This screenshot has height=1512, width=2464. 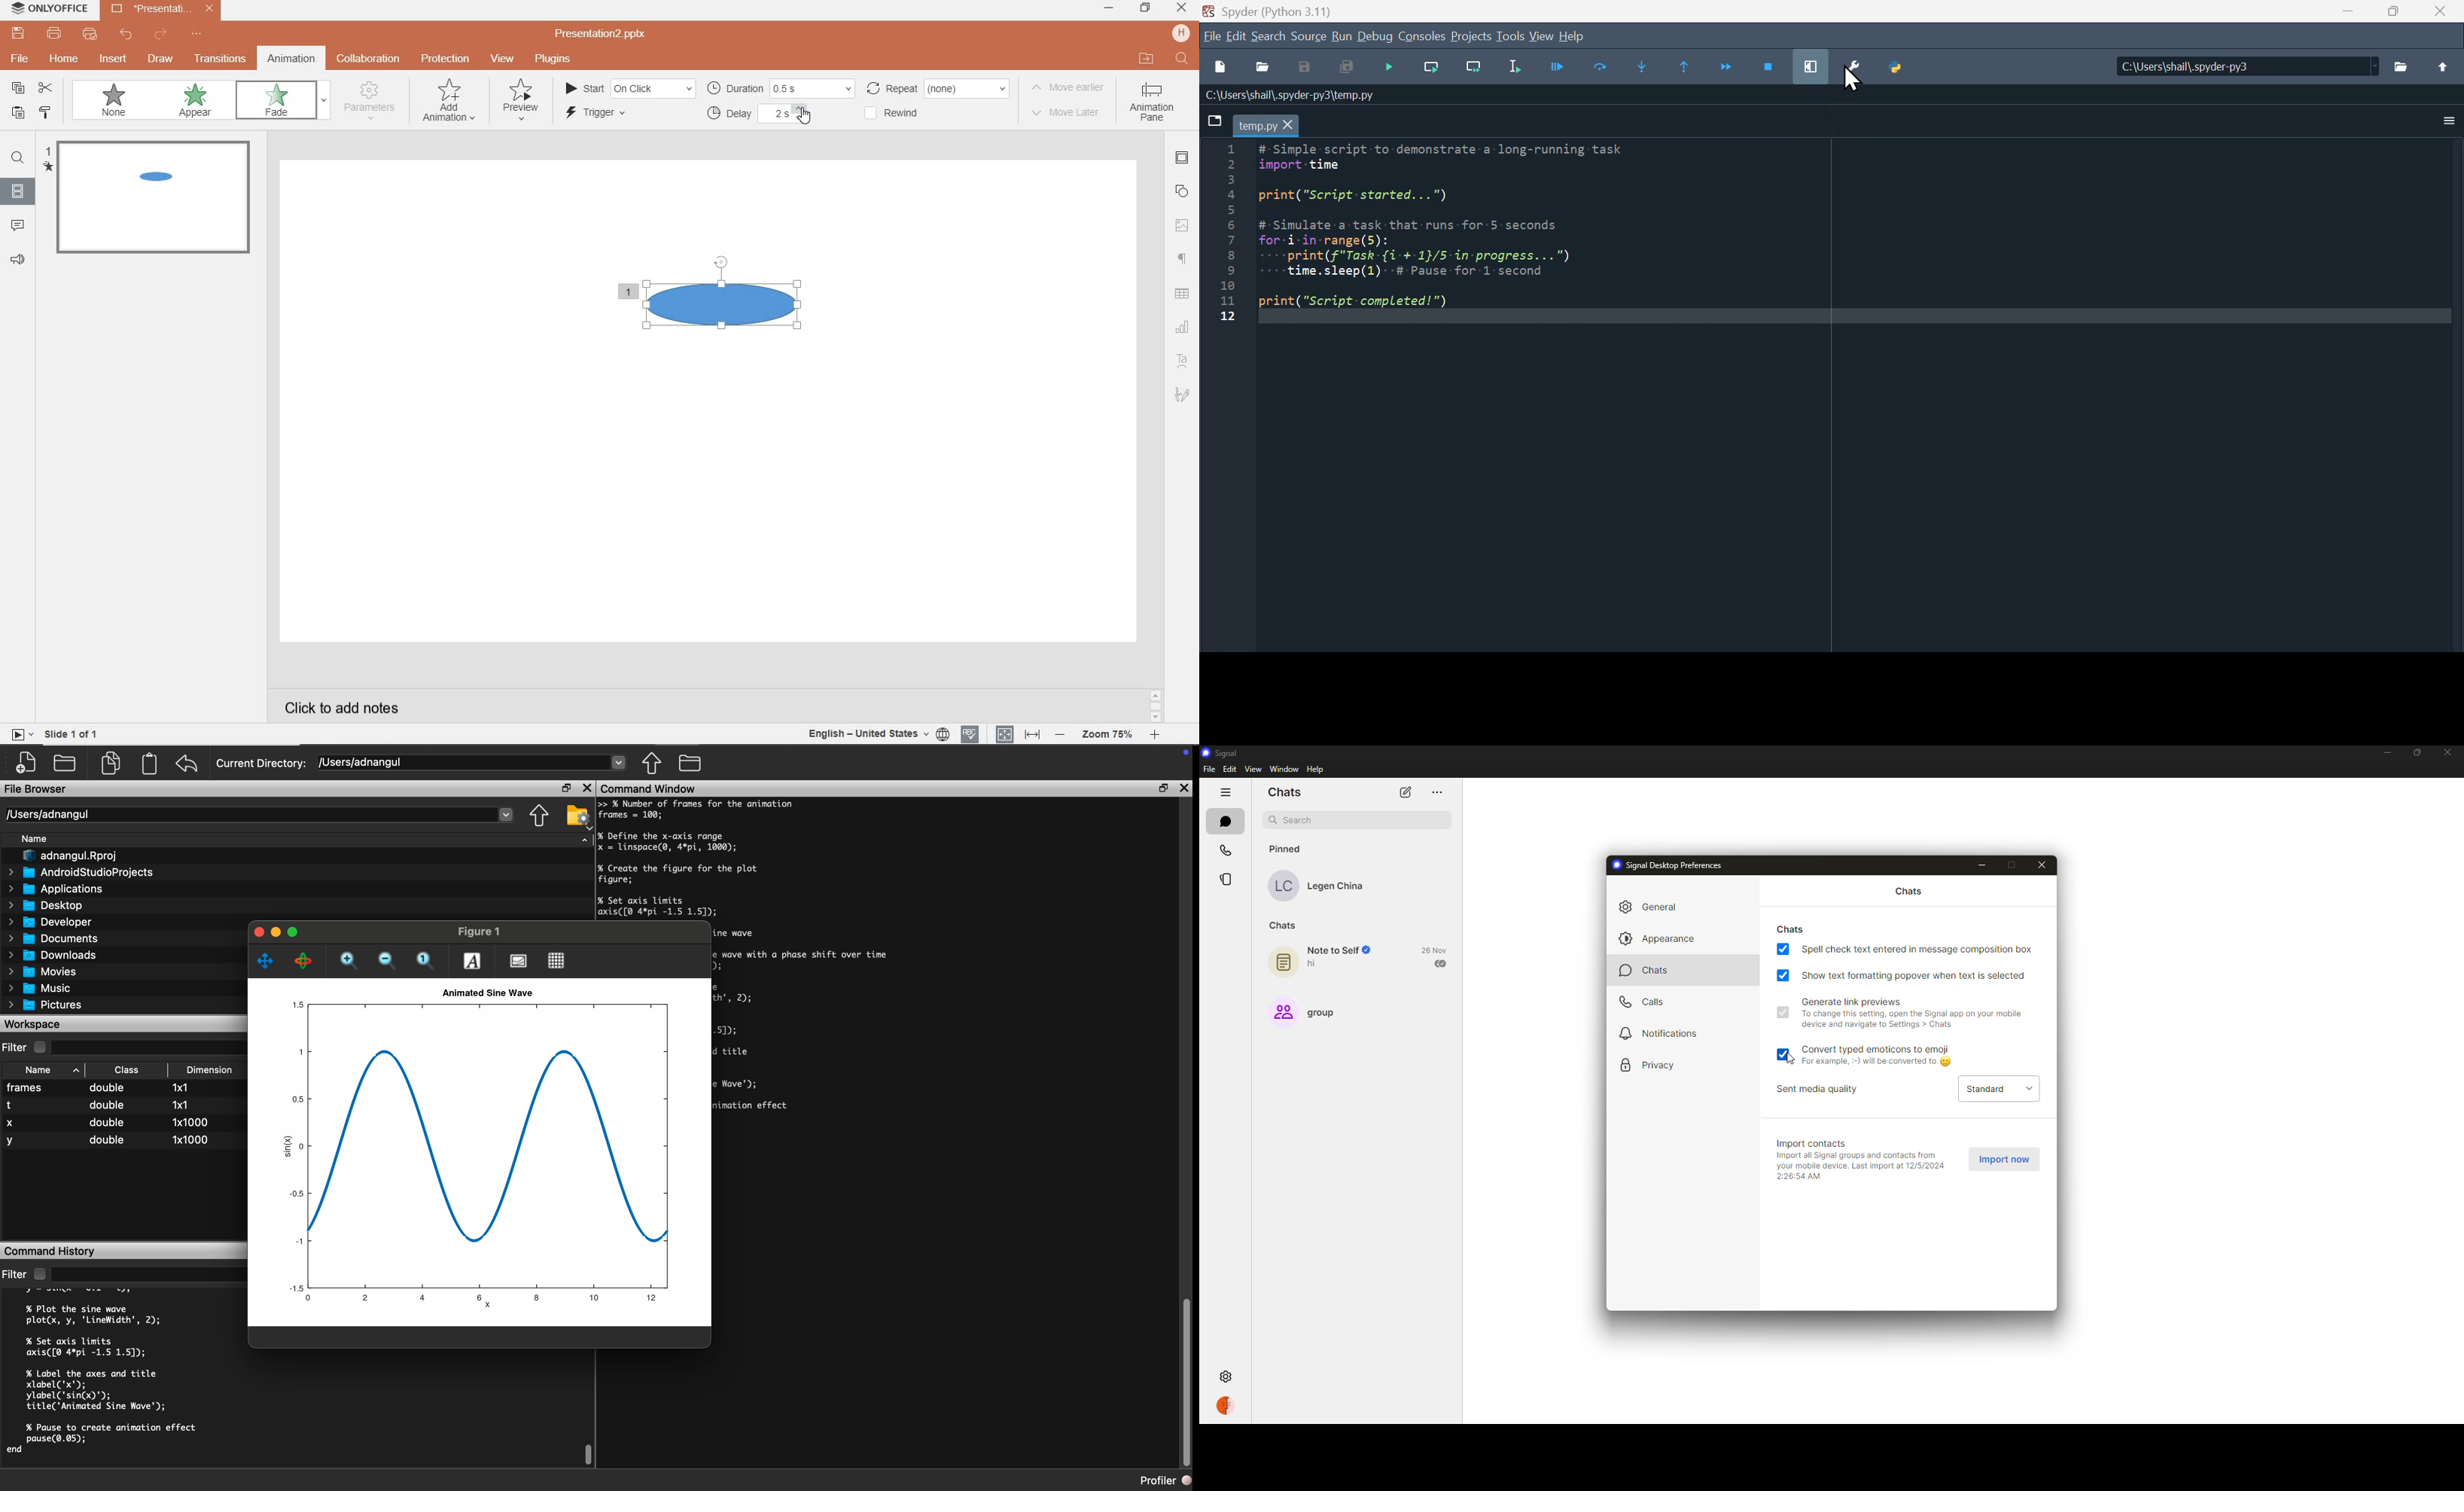 What do you see at coordinates (609, 34) in the screenshot?
I see `Presentation2.pptx` at bounding box center [609, 34].